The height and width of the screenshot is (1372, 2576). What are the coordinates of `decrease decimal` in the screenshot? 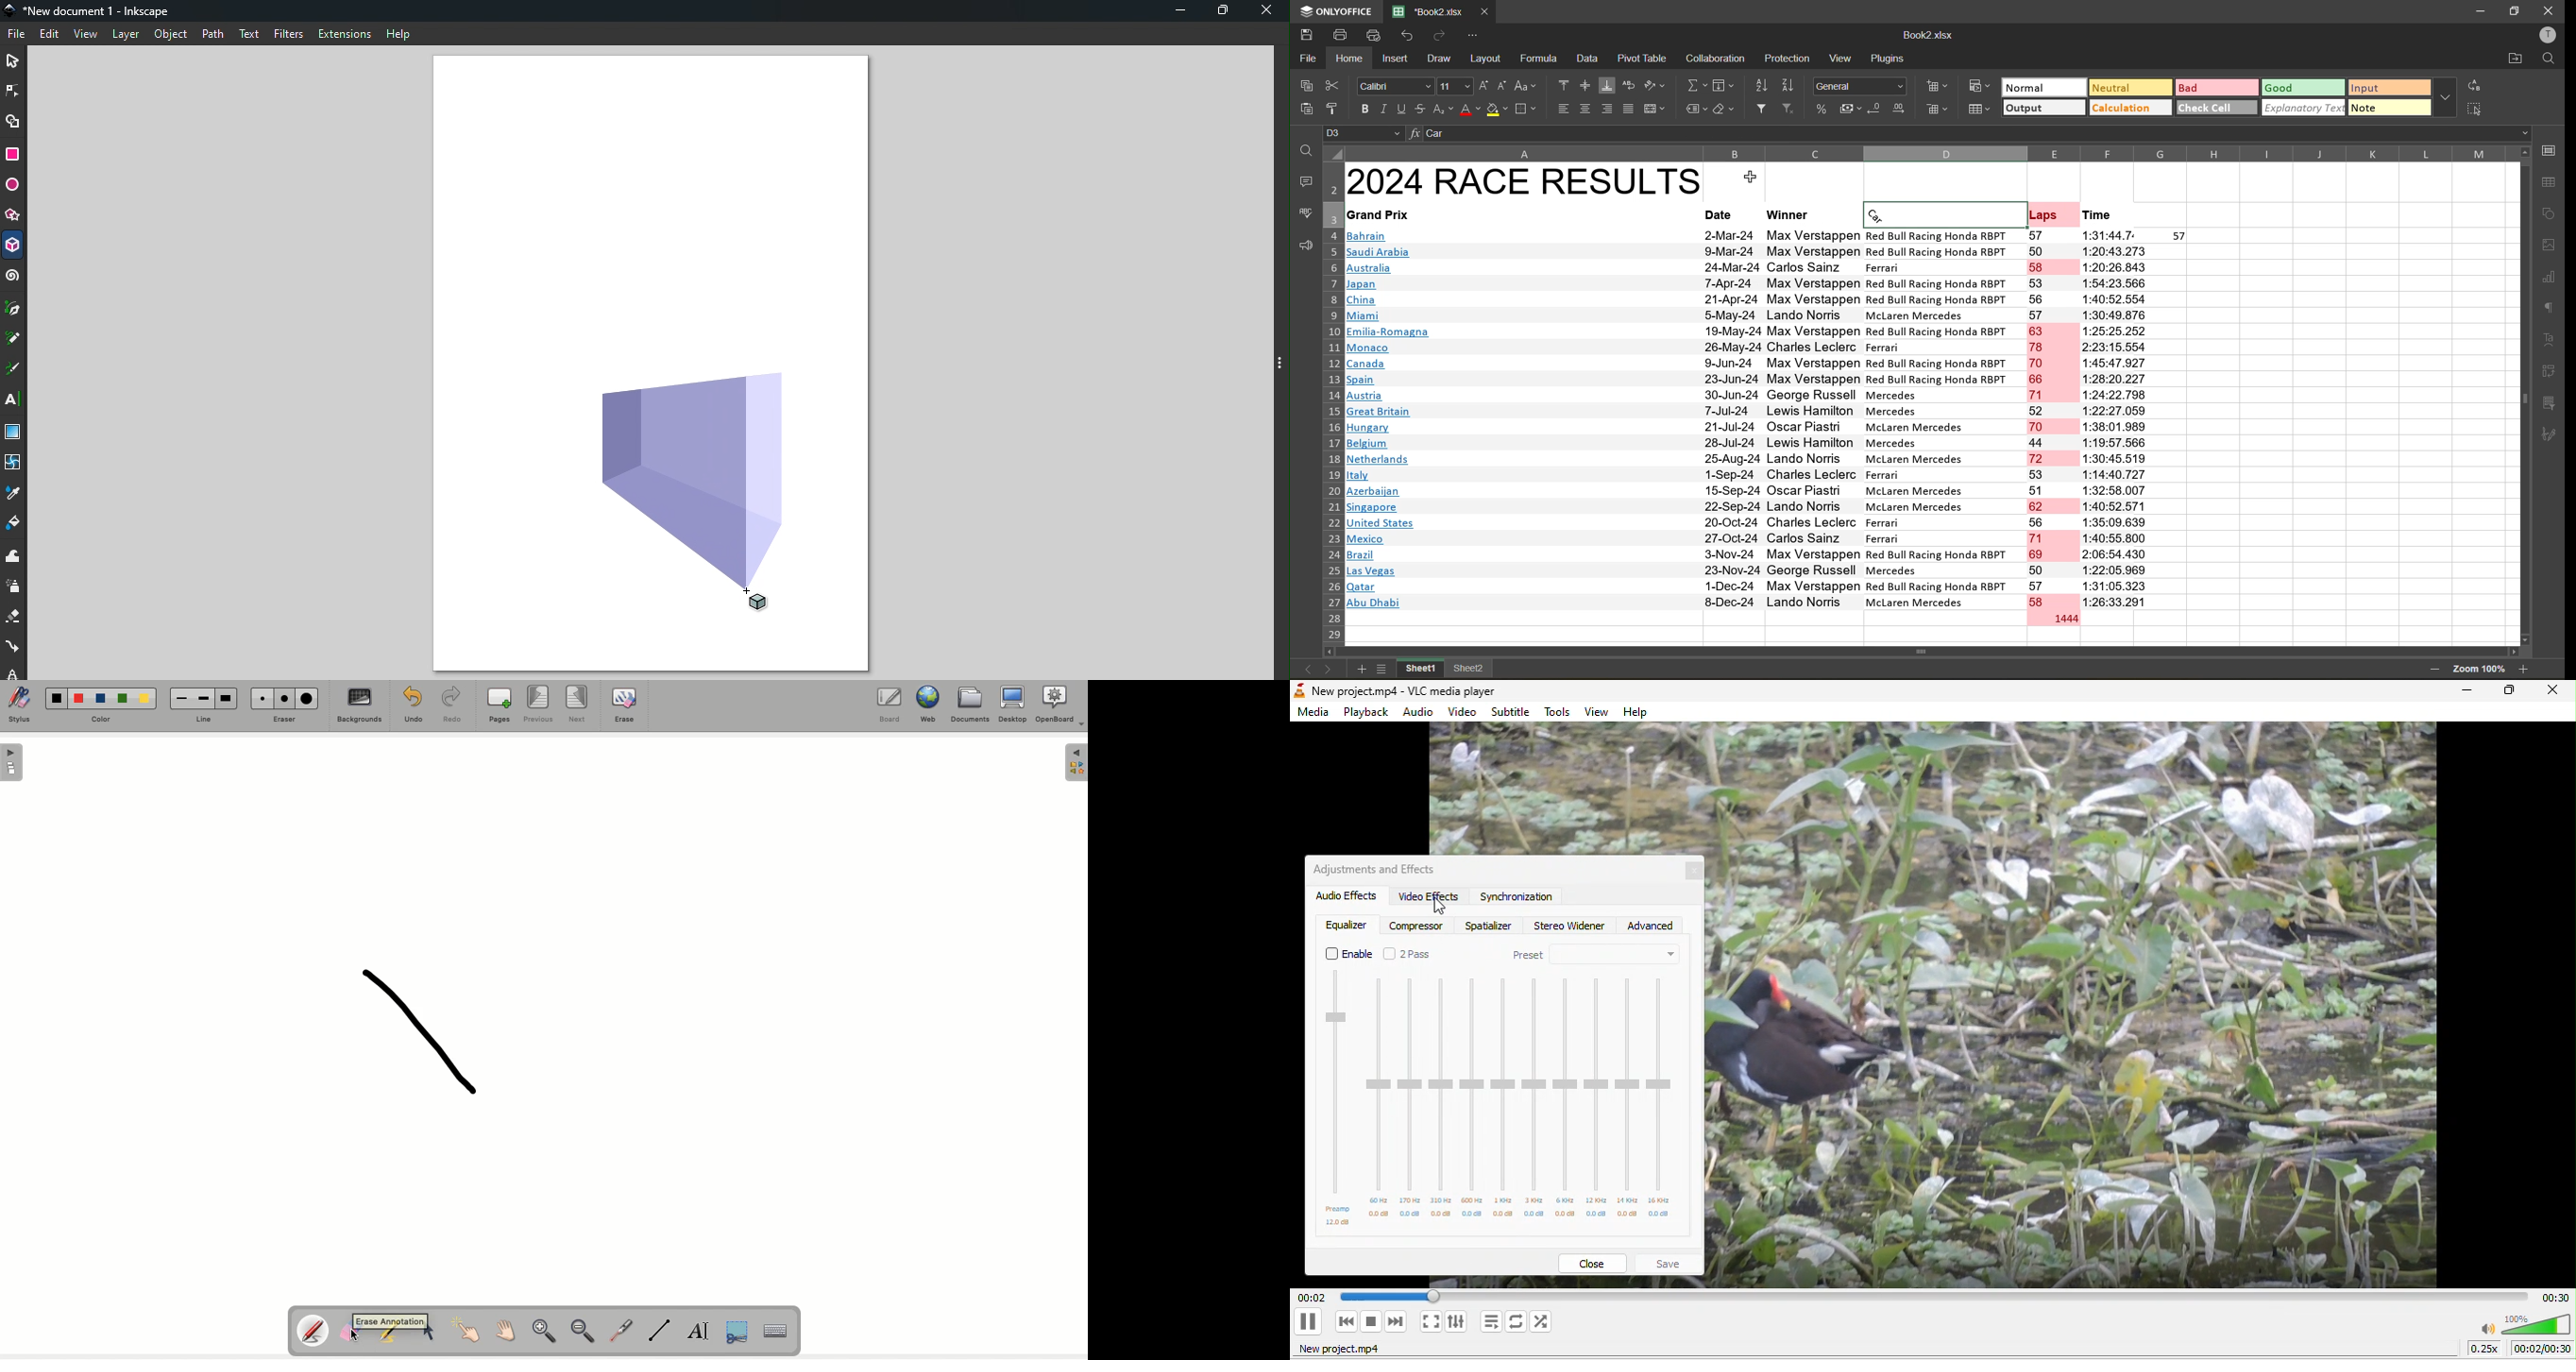 It's located at (1875, 108).